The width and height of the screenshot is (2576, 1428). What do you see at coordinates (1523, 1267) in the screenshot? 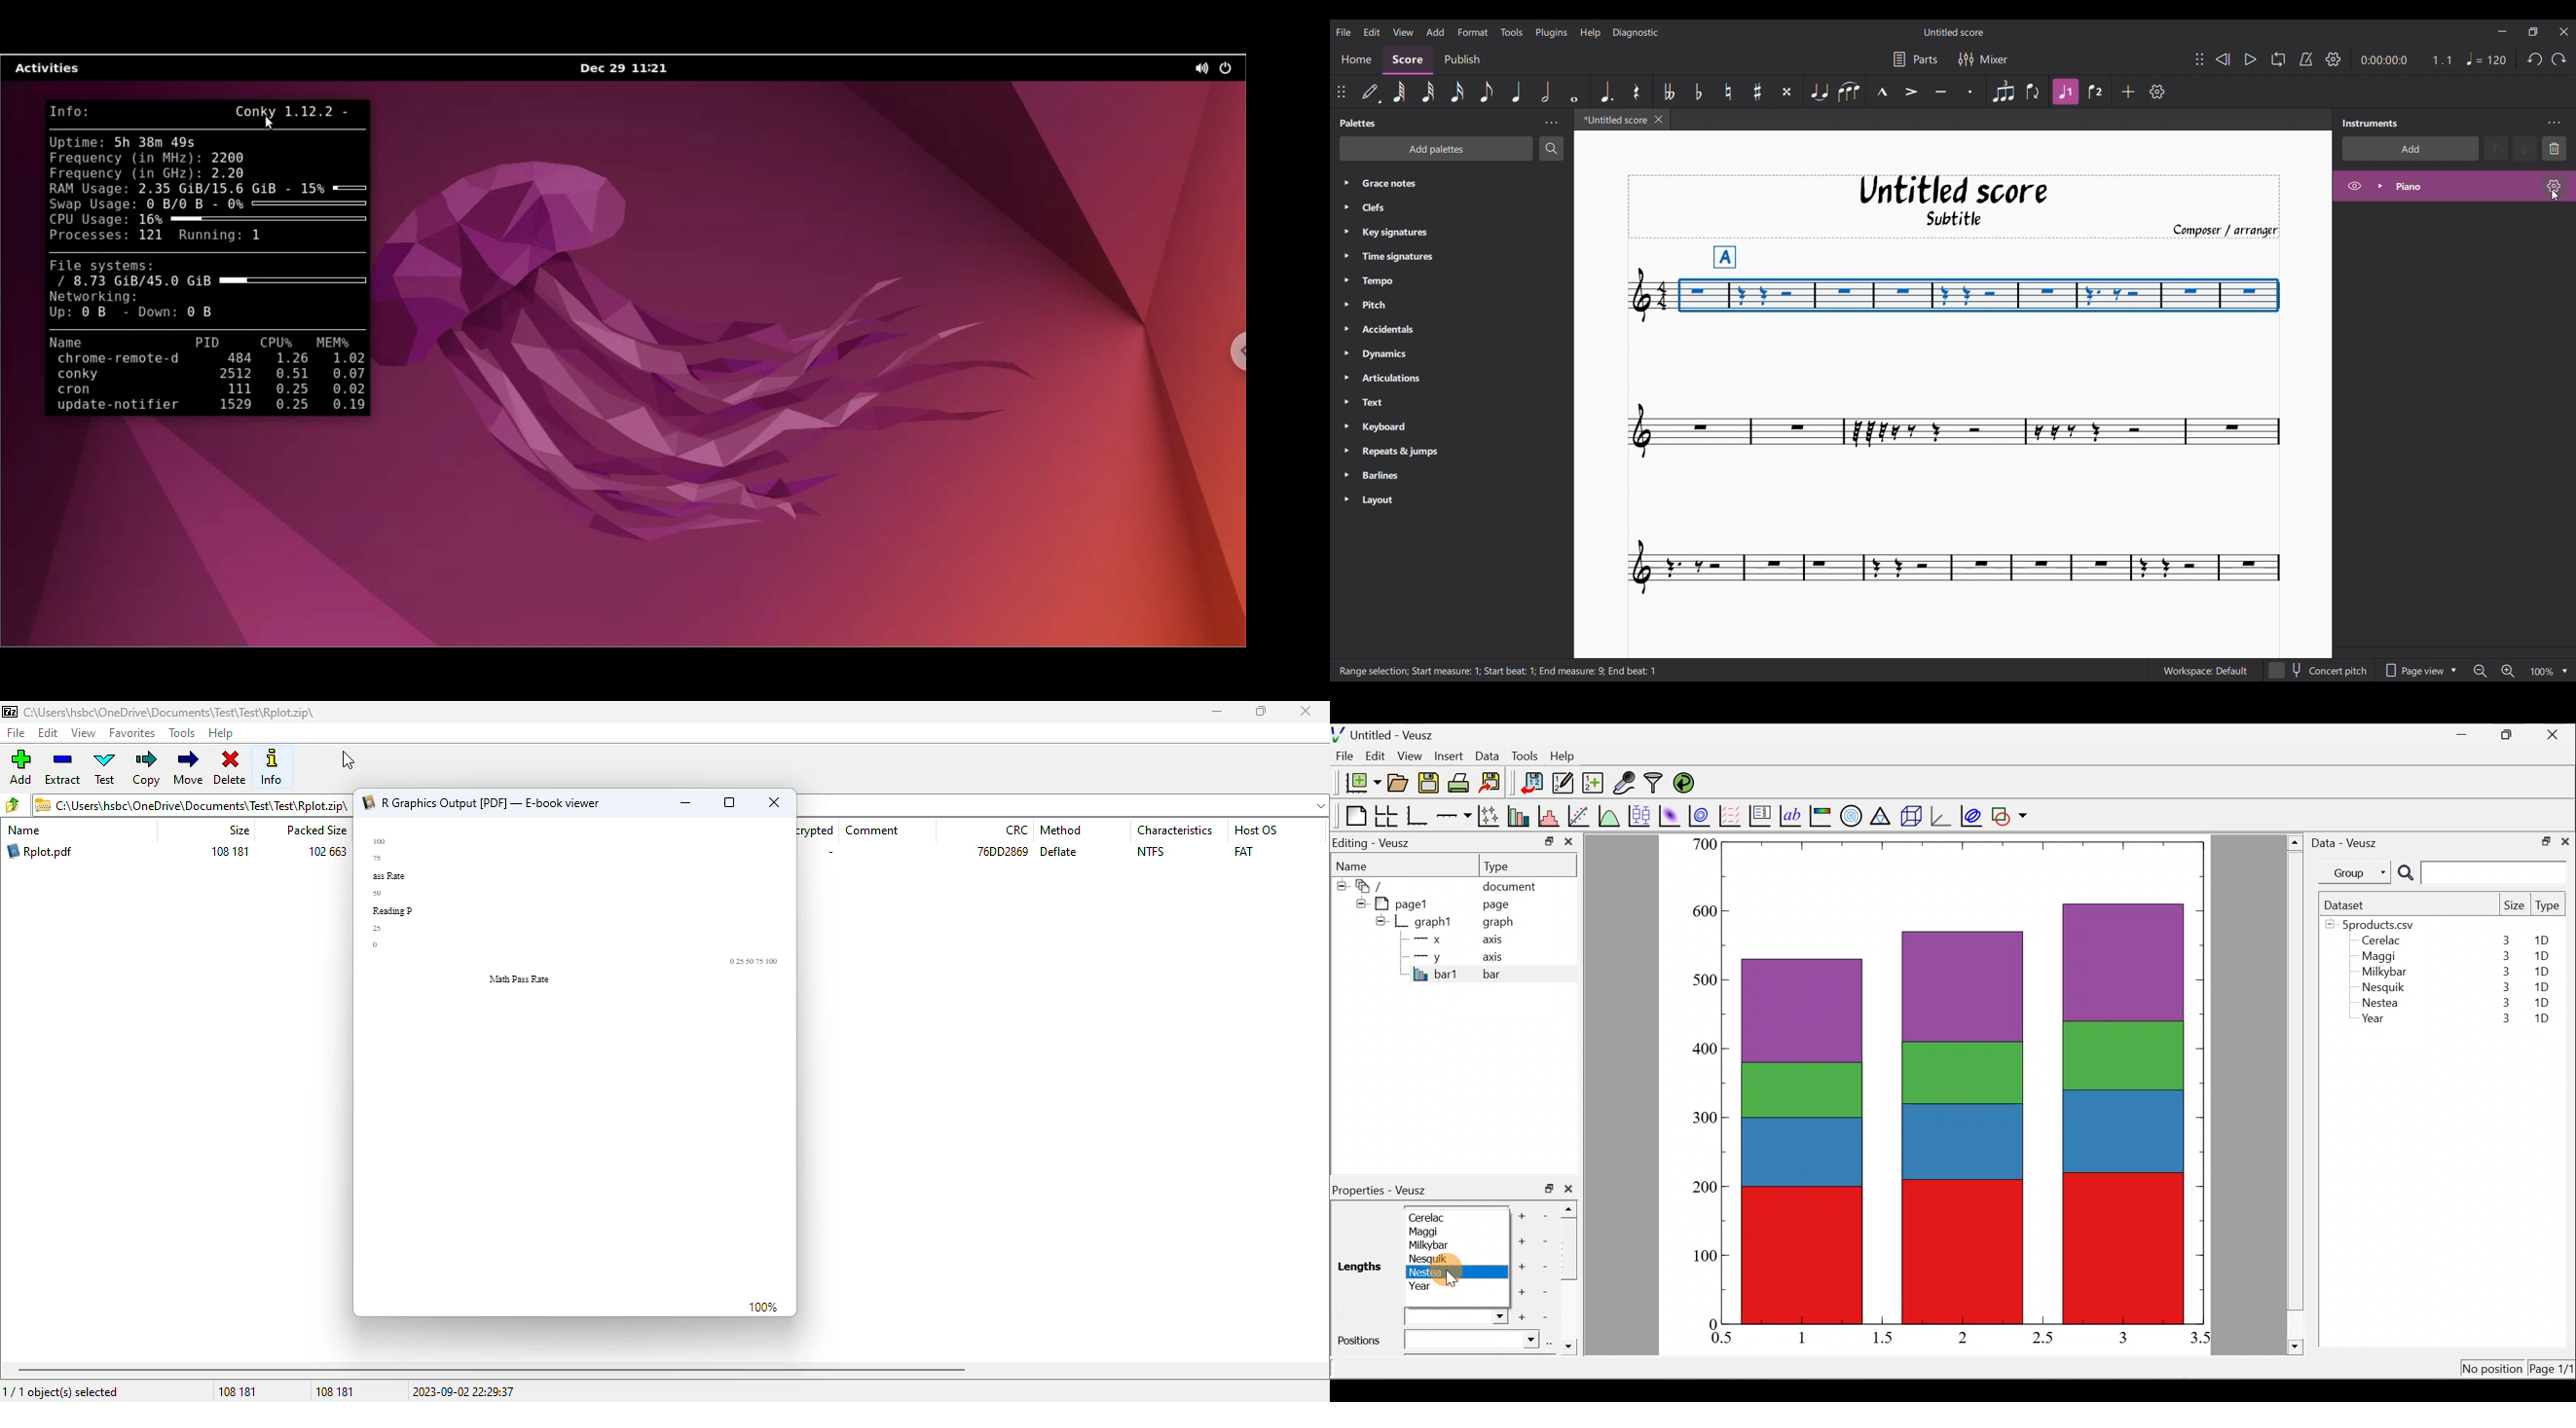
I see `Add another item` at bounding box center [1523, 1267].